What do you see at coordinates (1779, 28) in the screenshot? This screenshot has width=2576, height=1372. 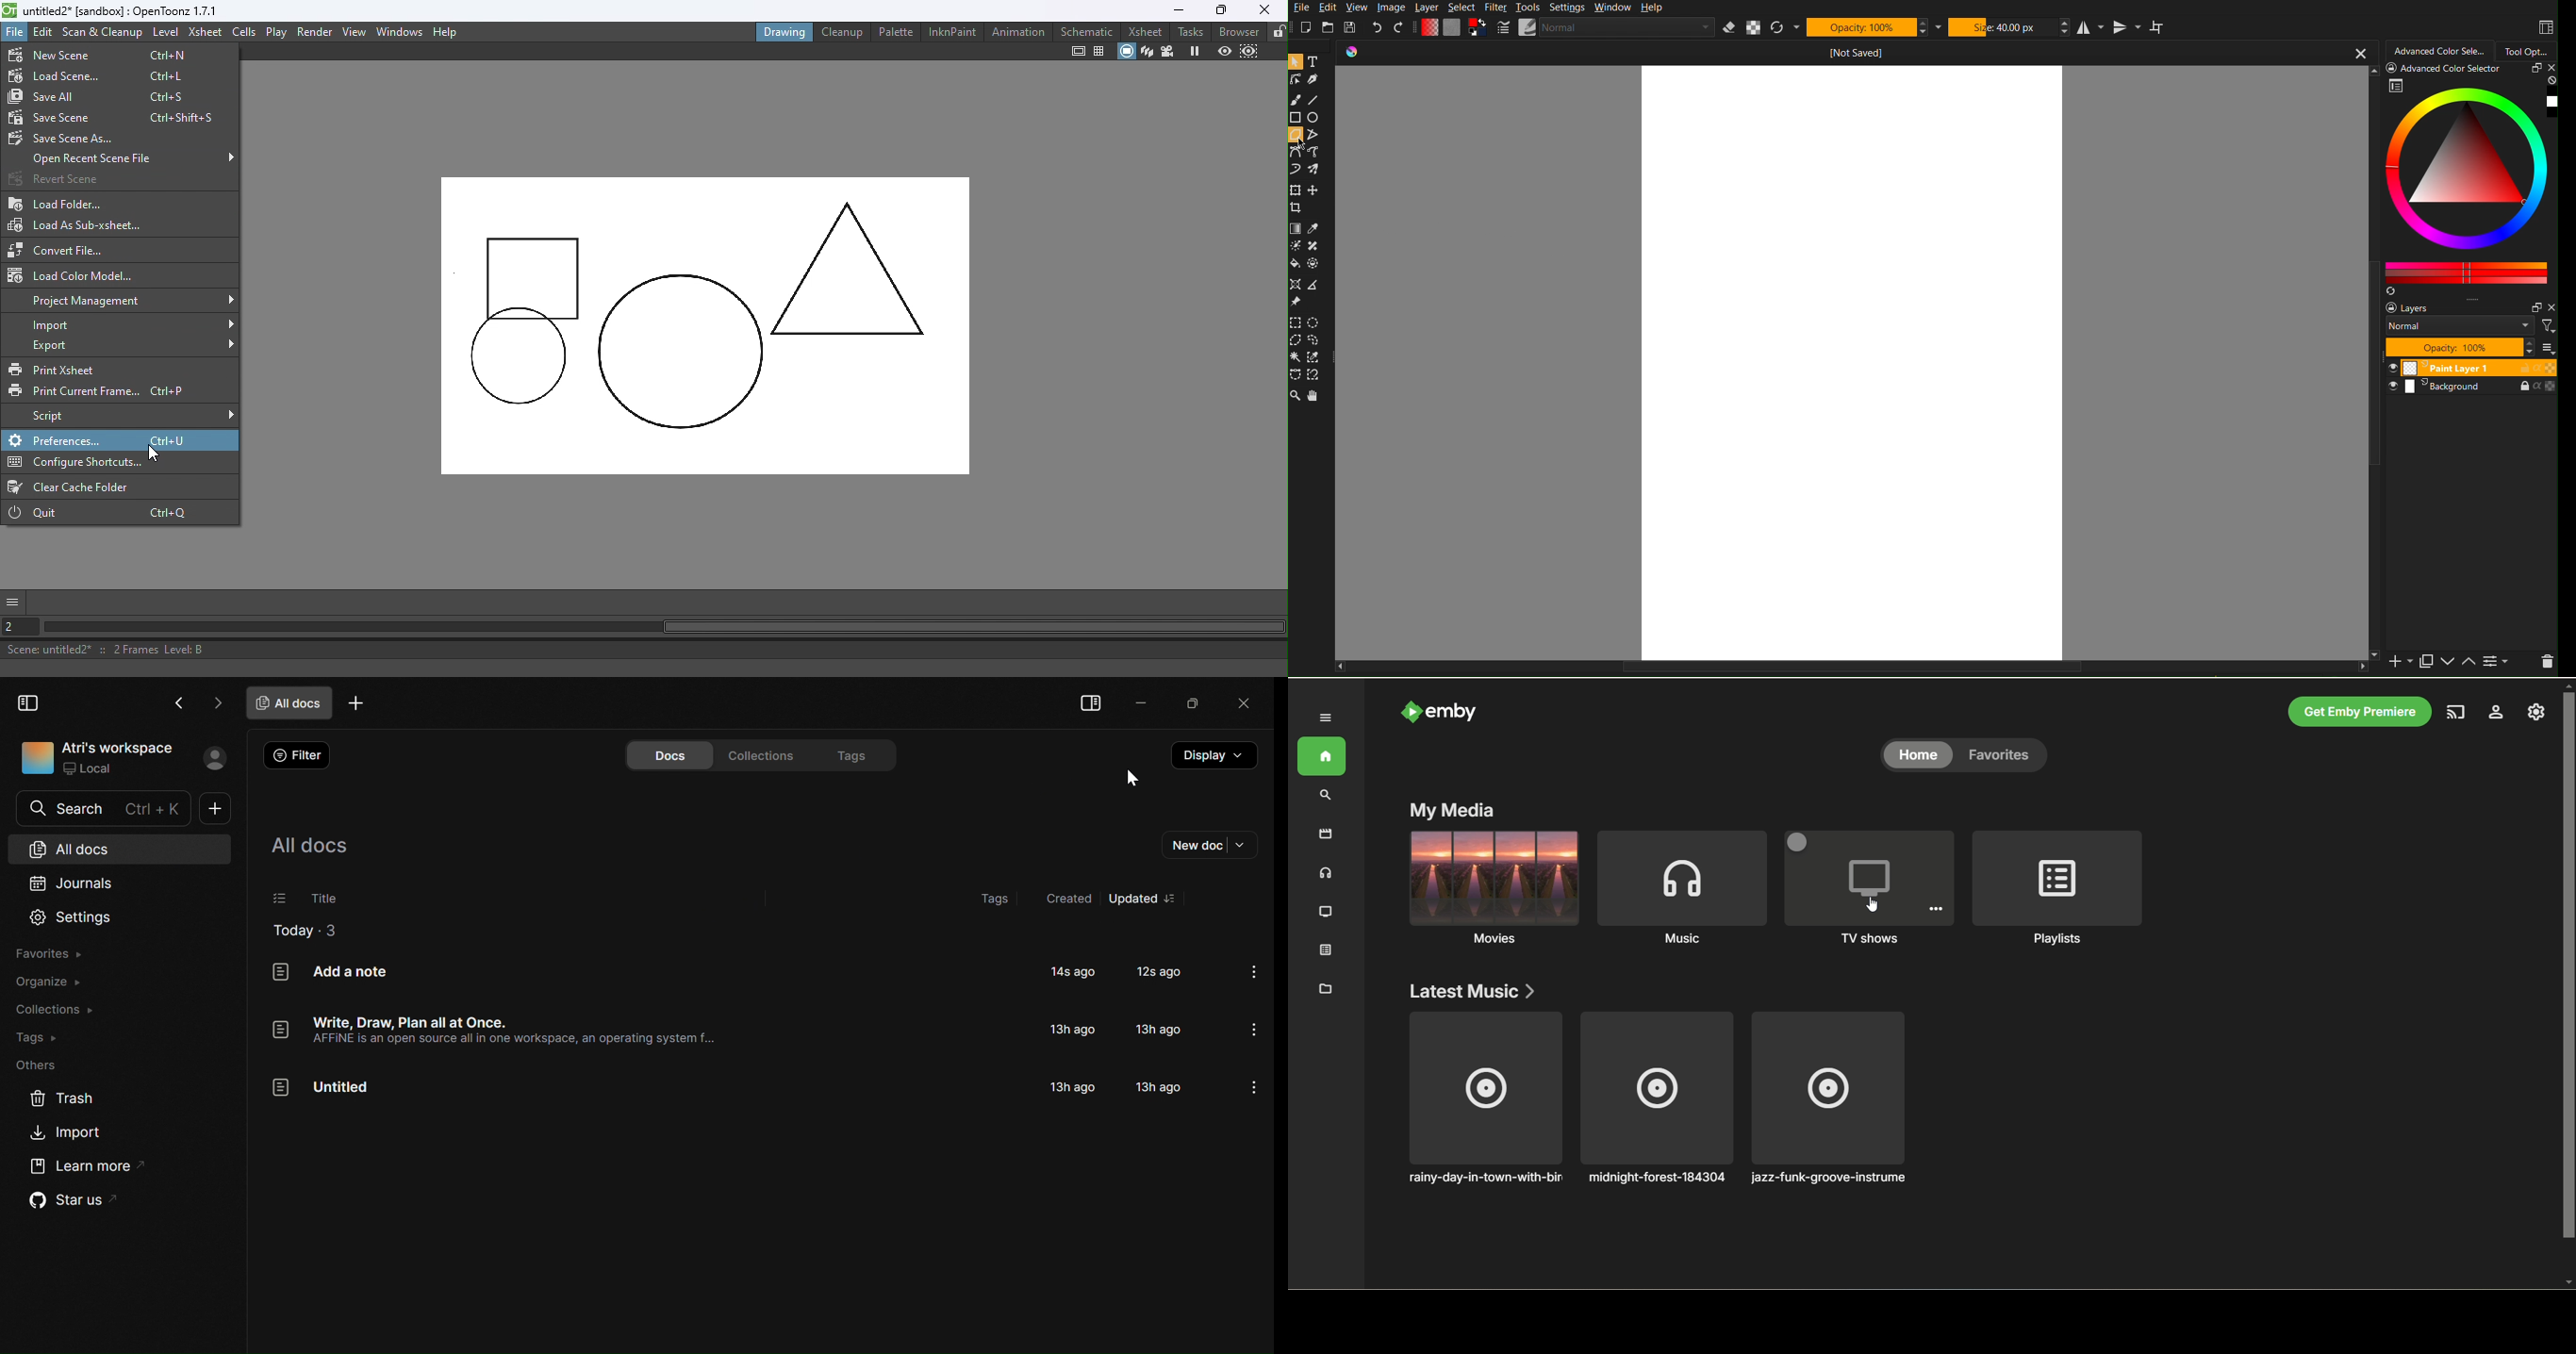 I see `Refresh` at bounding box center [1779, 28].